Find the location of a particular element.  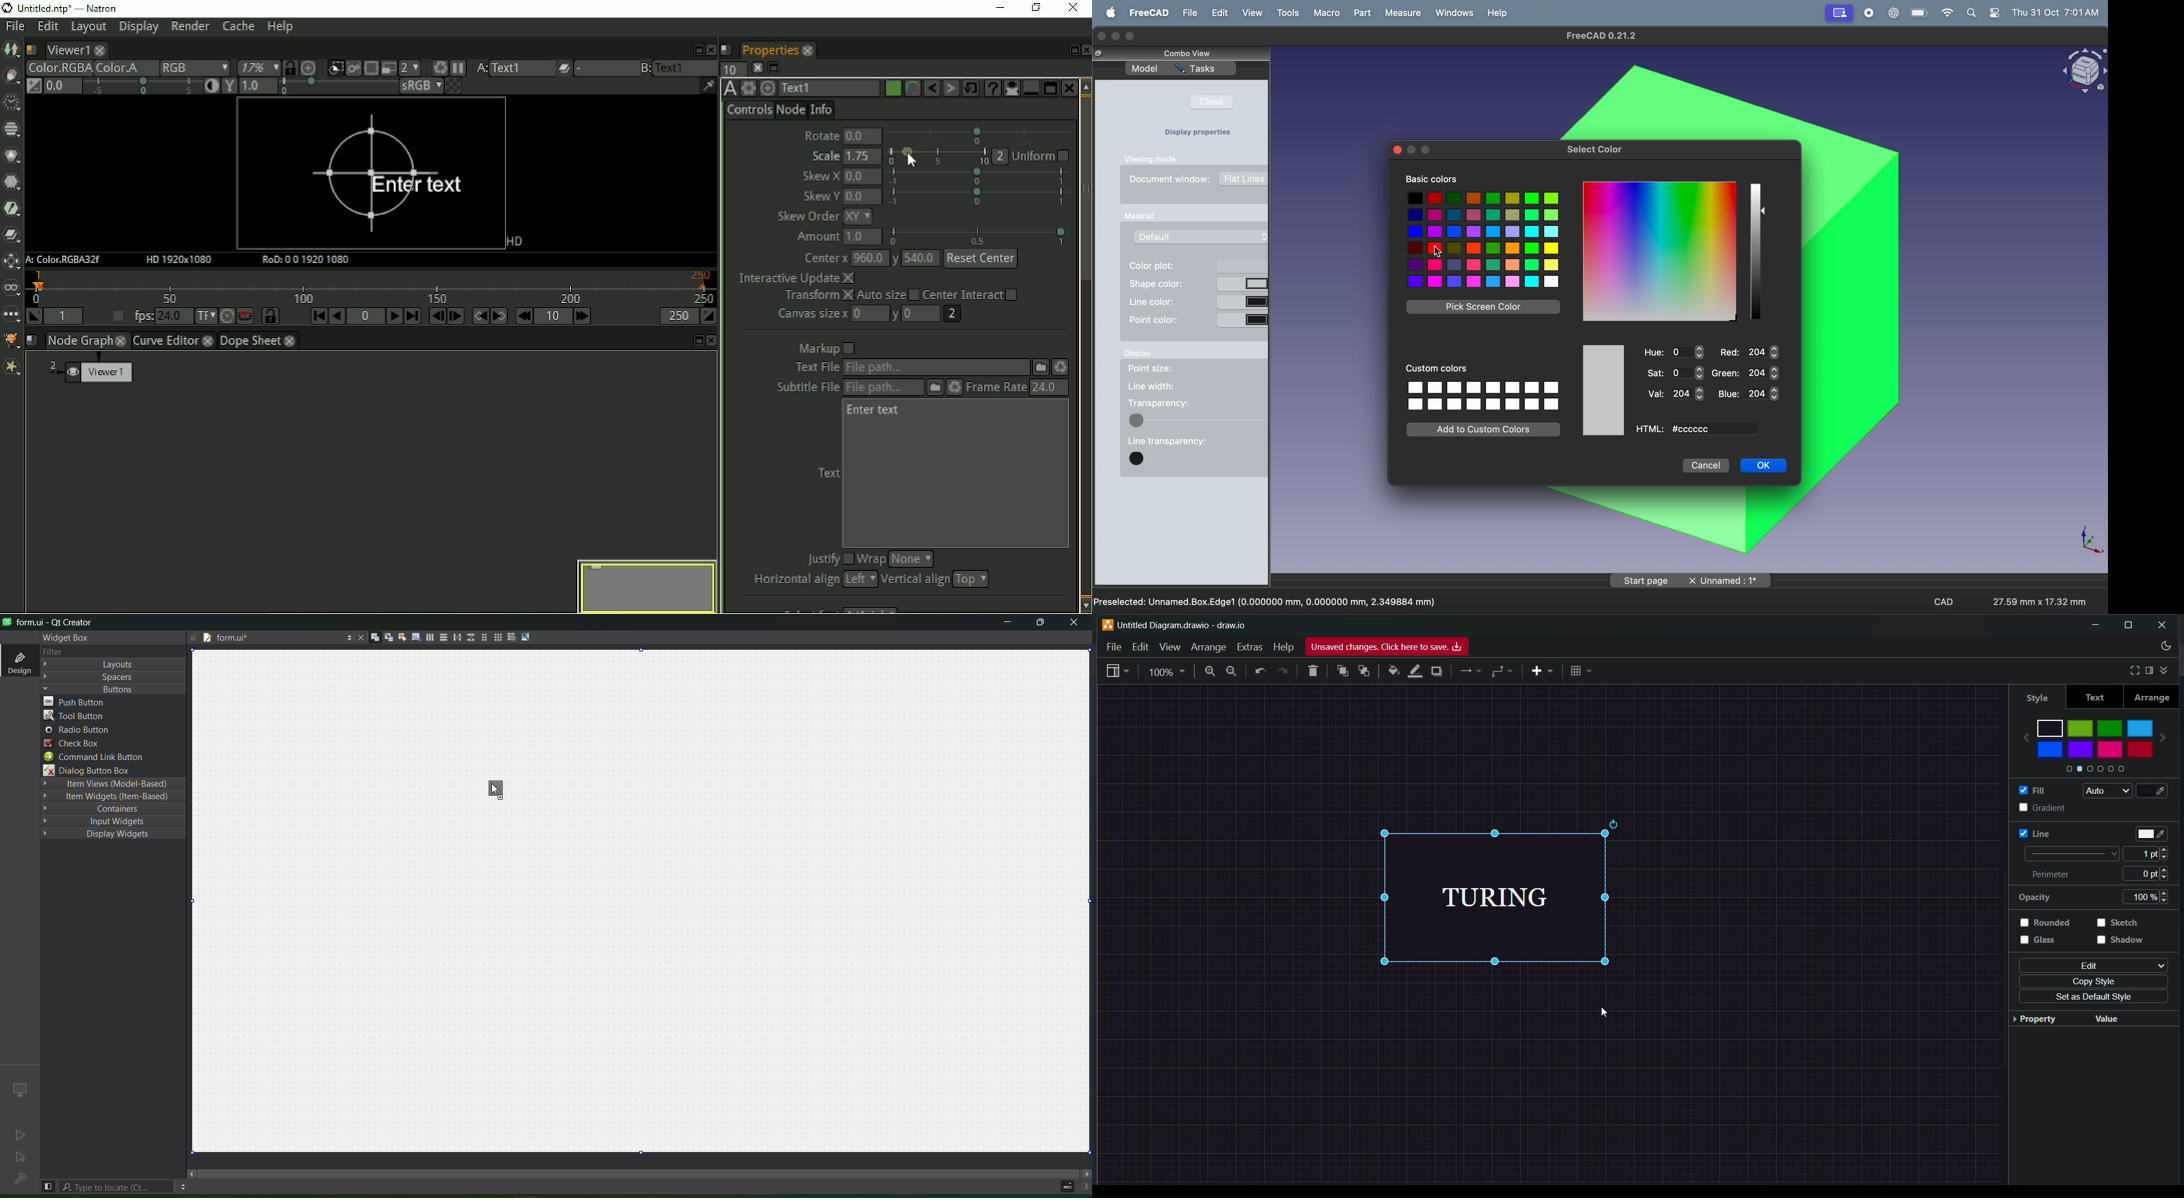

fill color is located at coordinates (1392, 671).